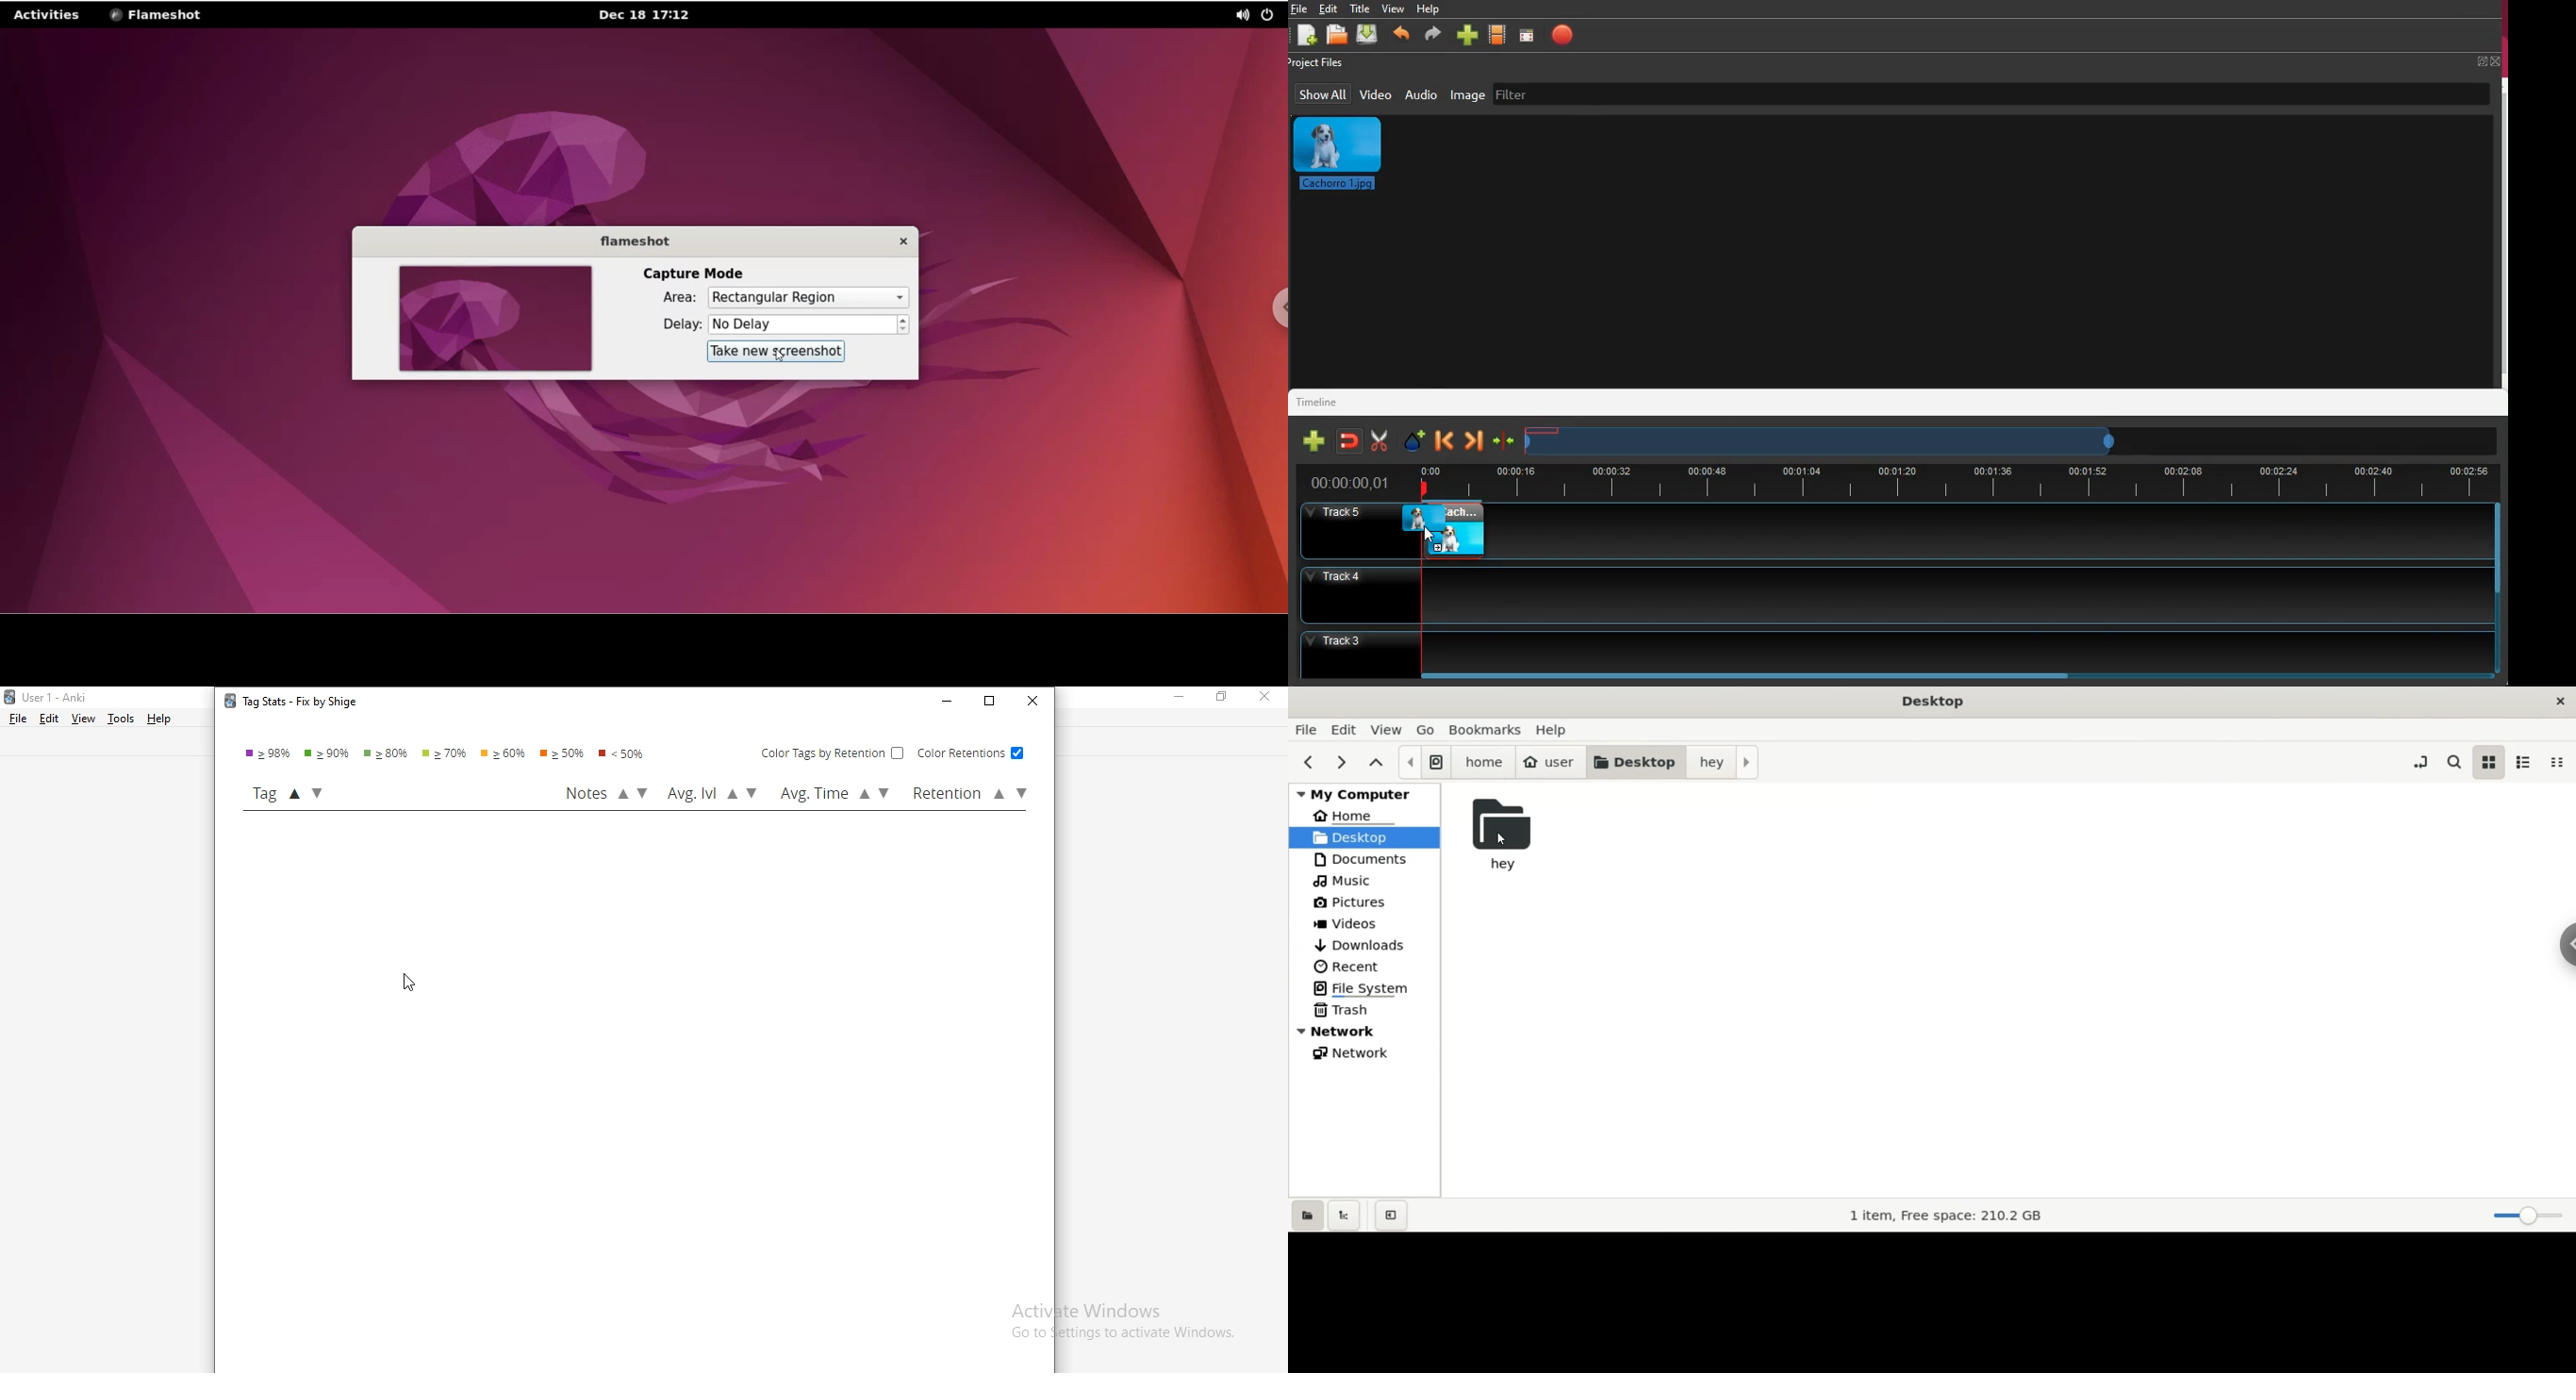  What do you see at coordinates (692, 274) in the screenshot?
I see `capture model label` at bounding box center [692, 274].